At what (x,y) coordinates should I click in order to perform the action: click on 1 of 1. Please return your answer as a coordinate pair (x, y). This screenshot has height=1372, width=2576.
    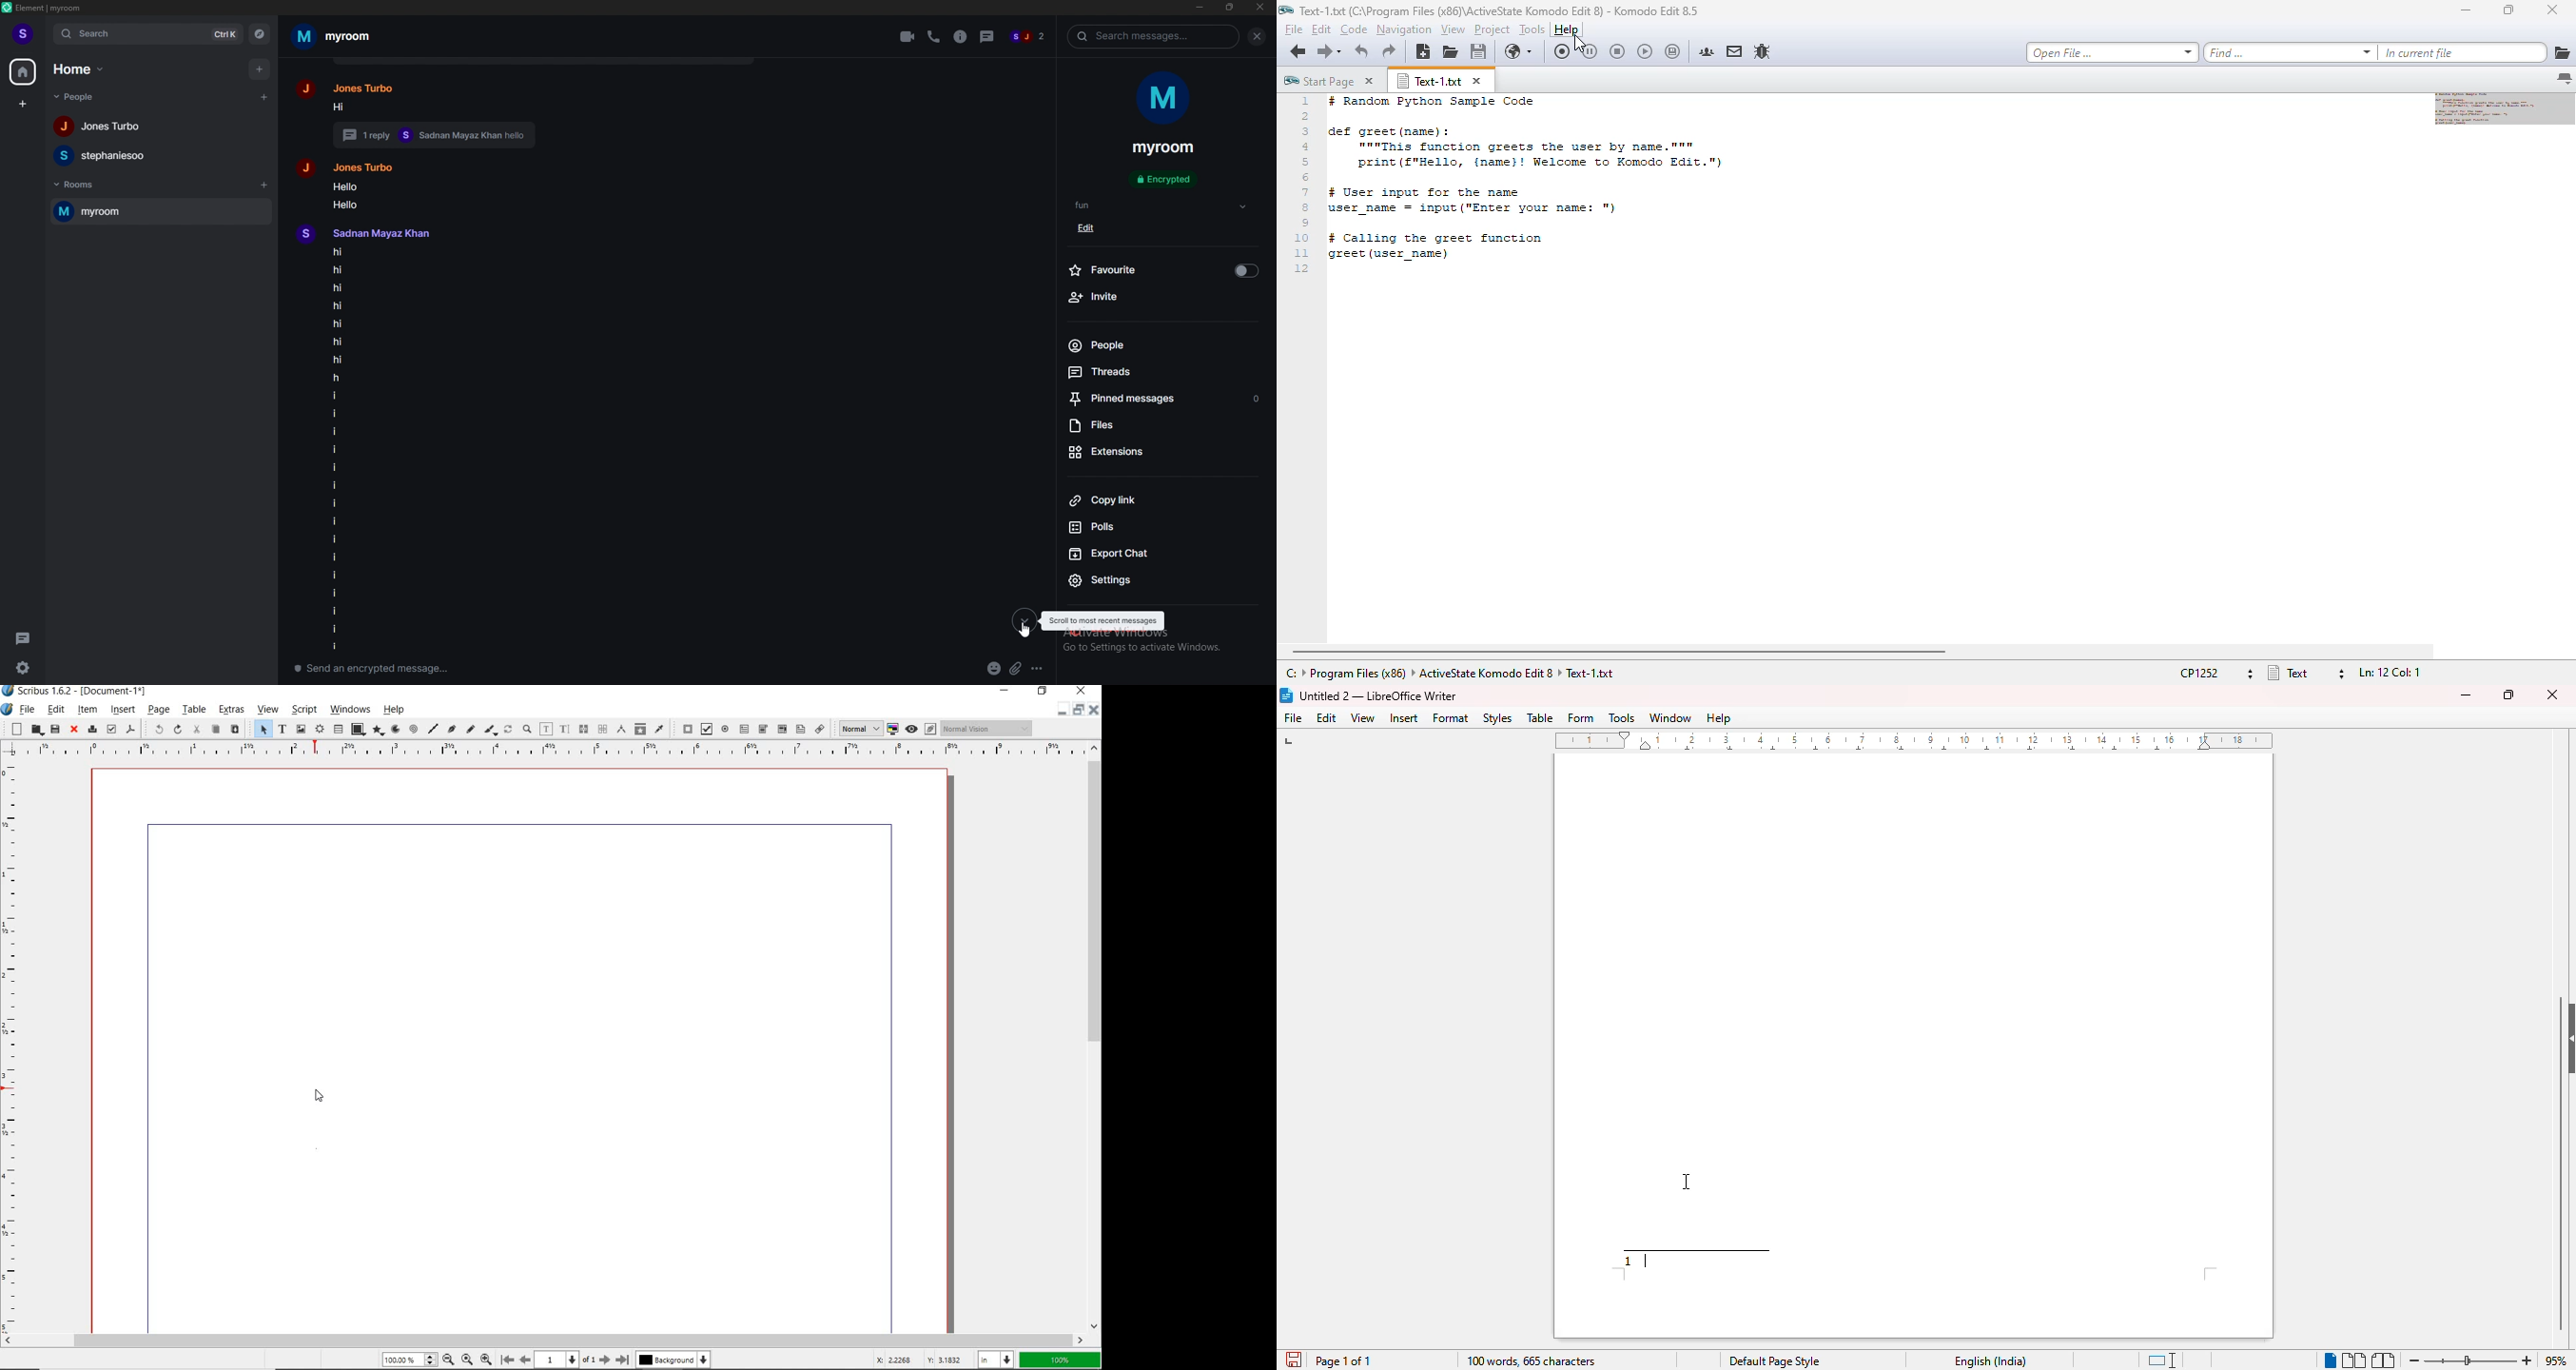
    Looking at the image, I should click on (565, 1360).